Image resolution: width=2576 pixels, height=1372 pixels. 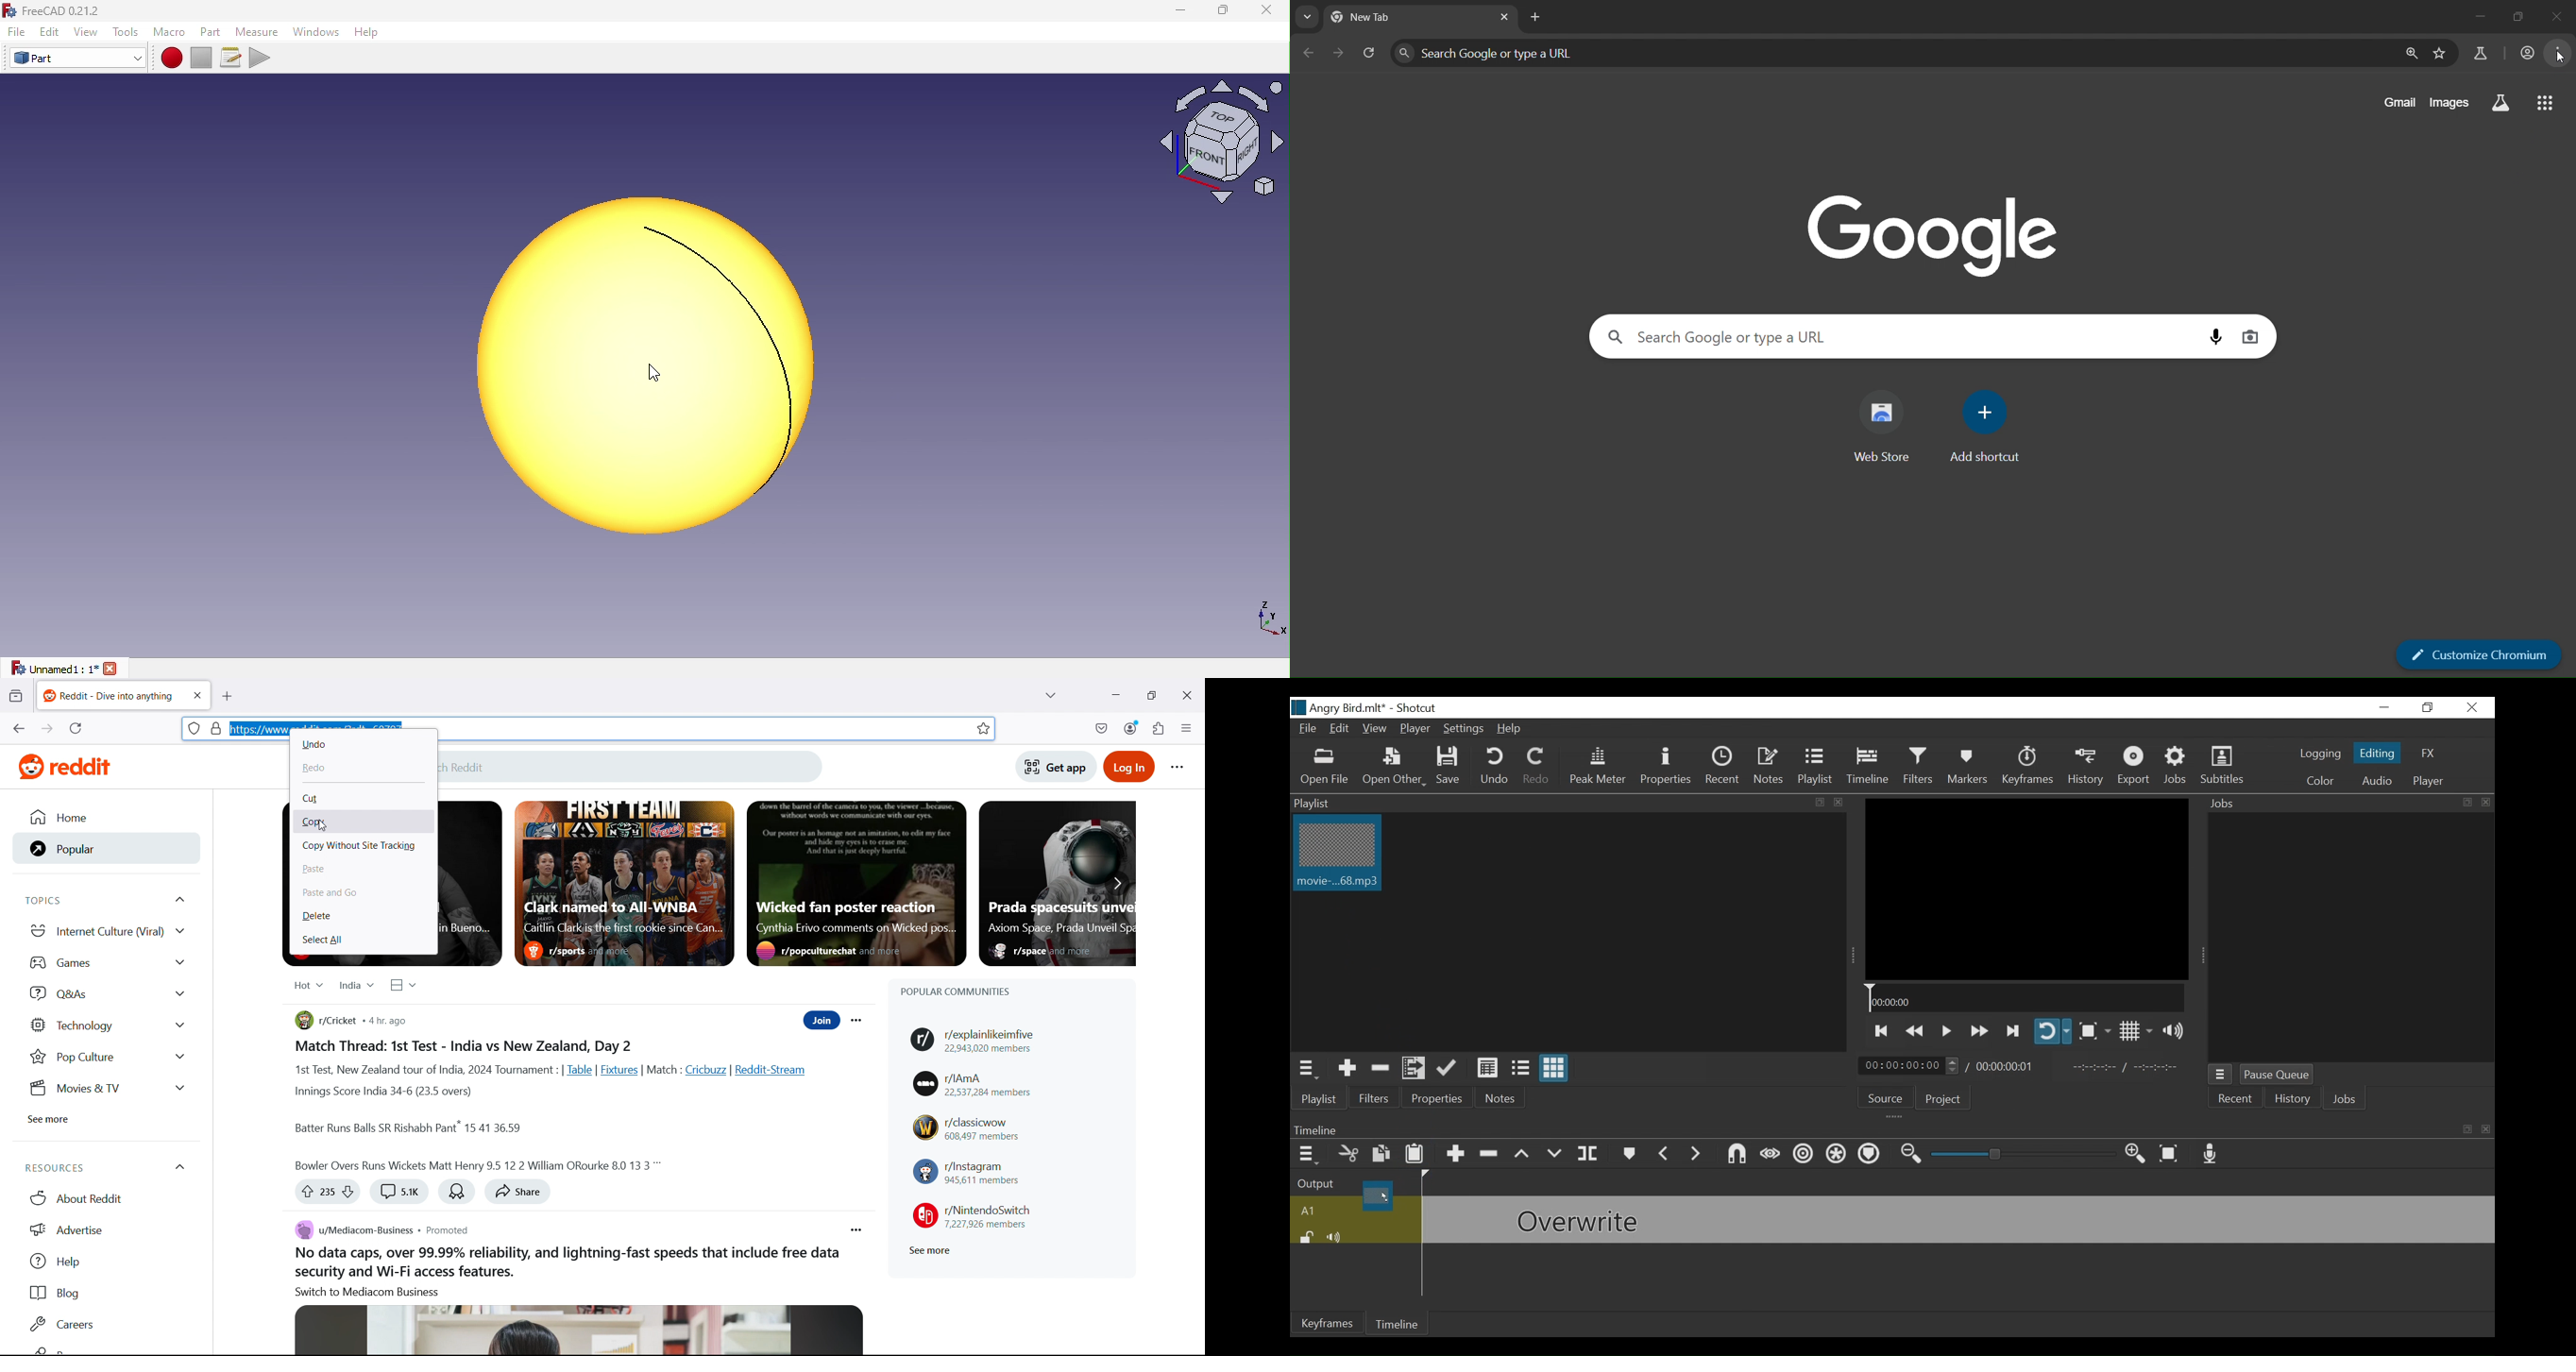 What do you see at coordinates (404, 985) in the screenshot?
I see `Select view` at bounding box center [404, 985].